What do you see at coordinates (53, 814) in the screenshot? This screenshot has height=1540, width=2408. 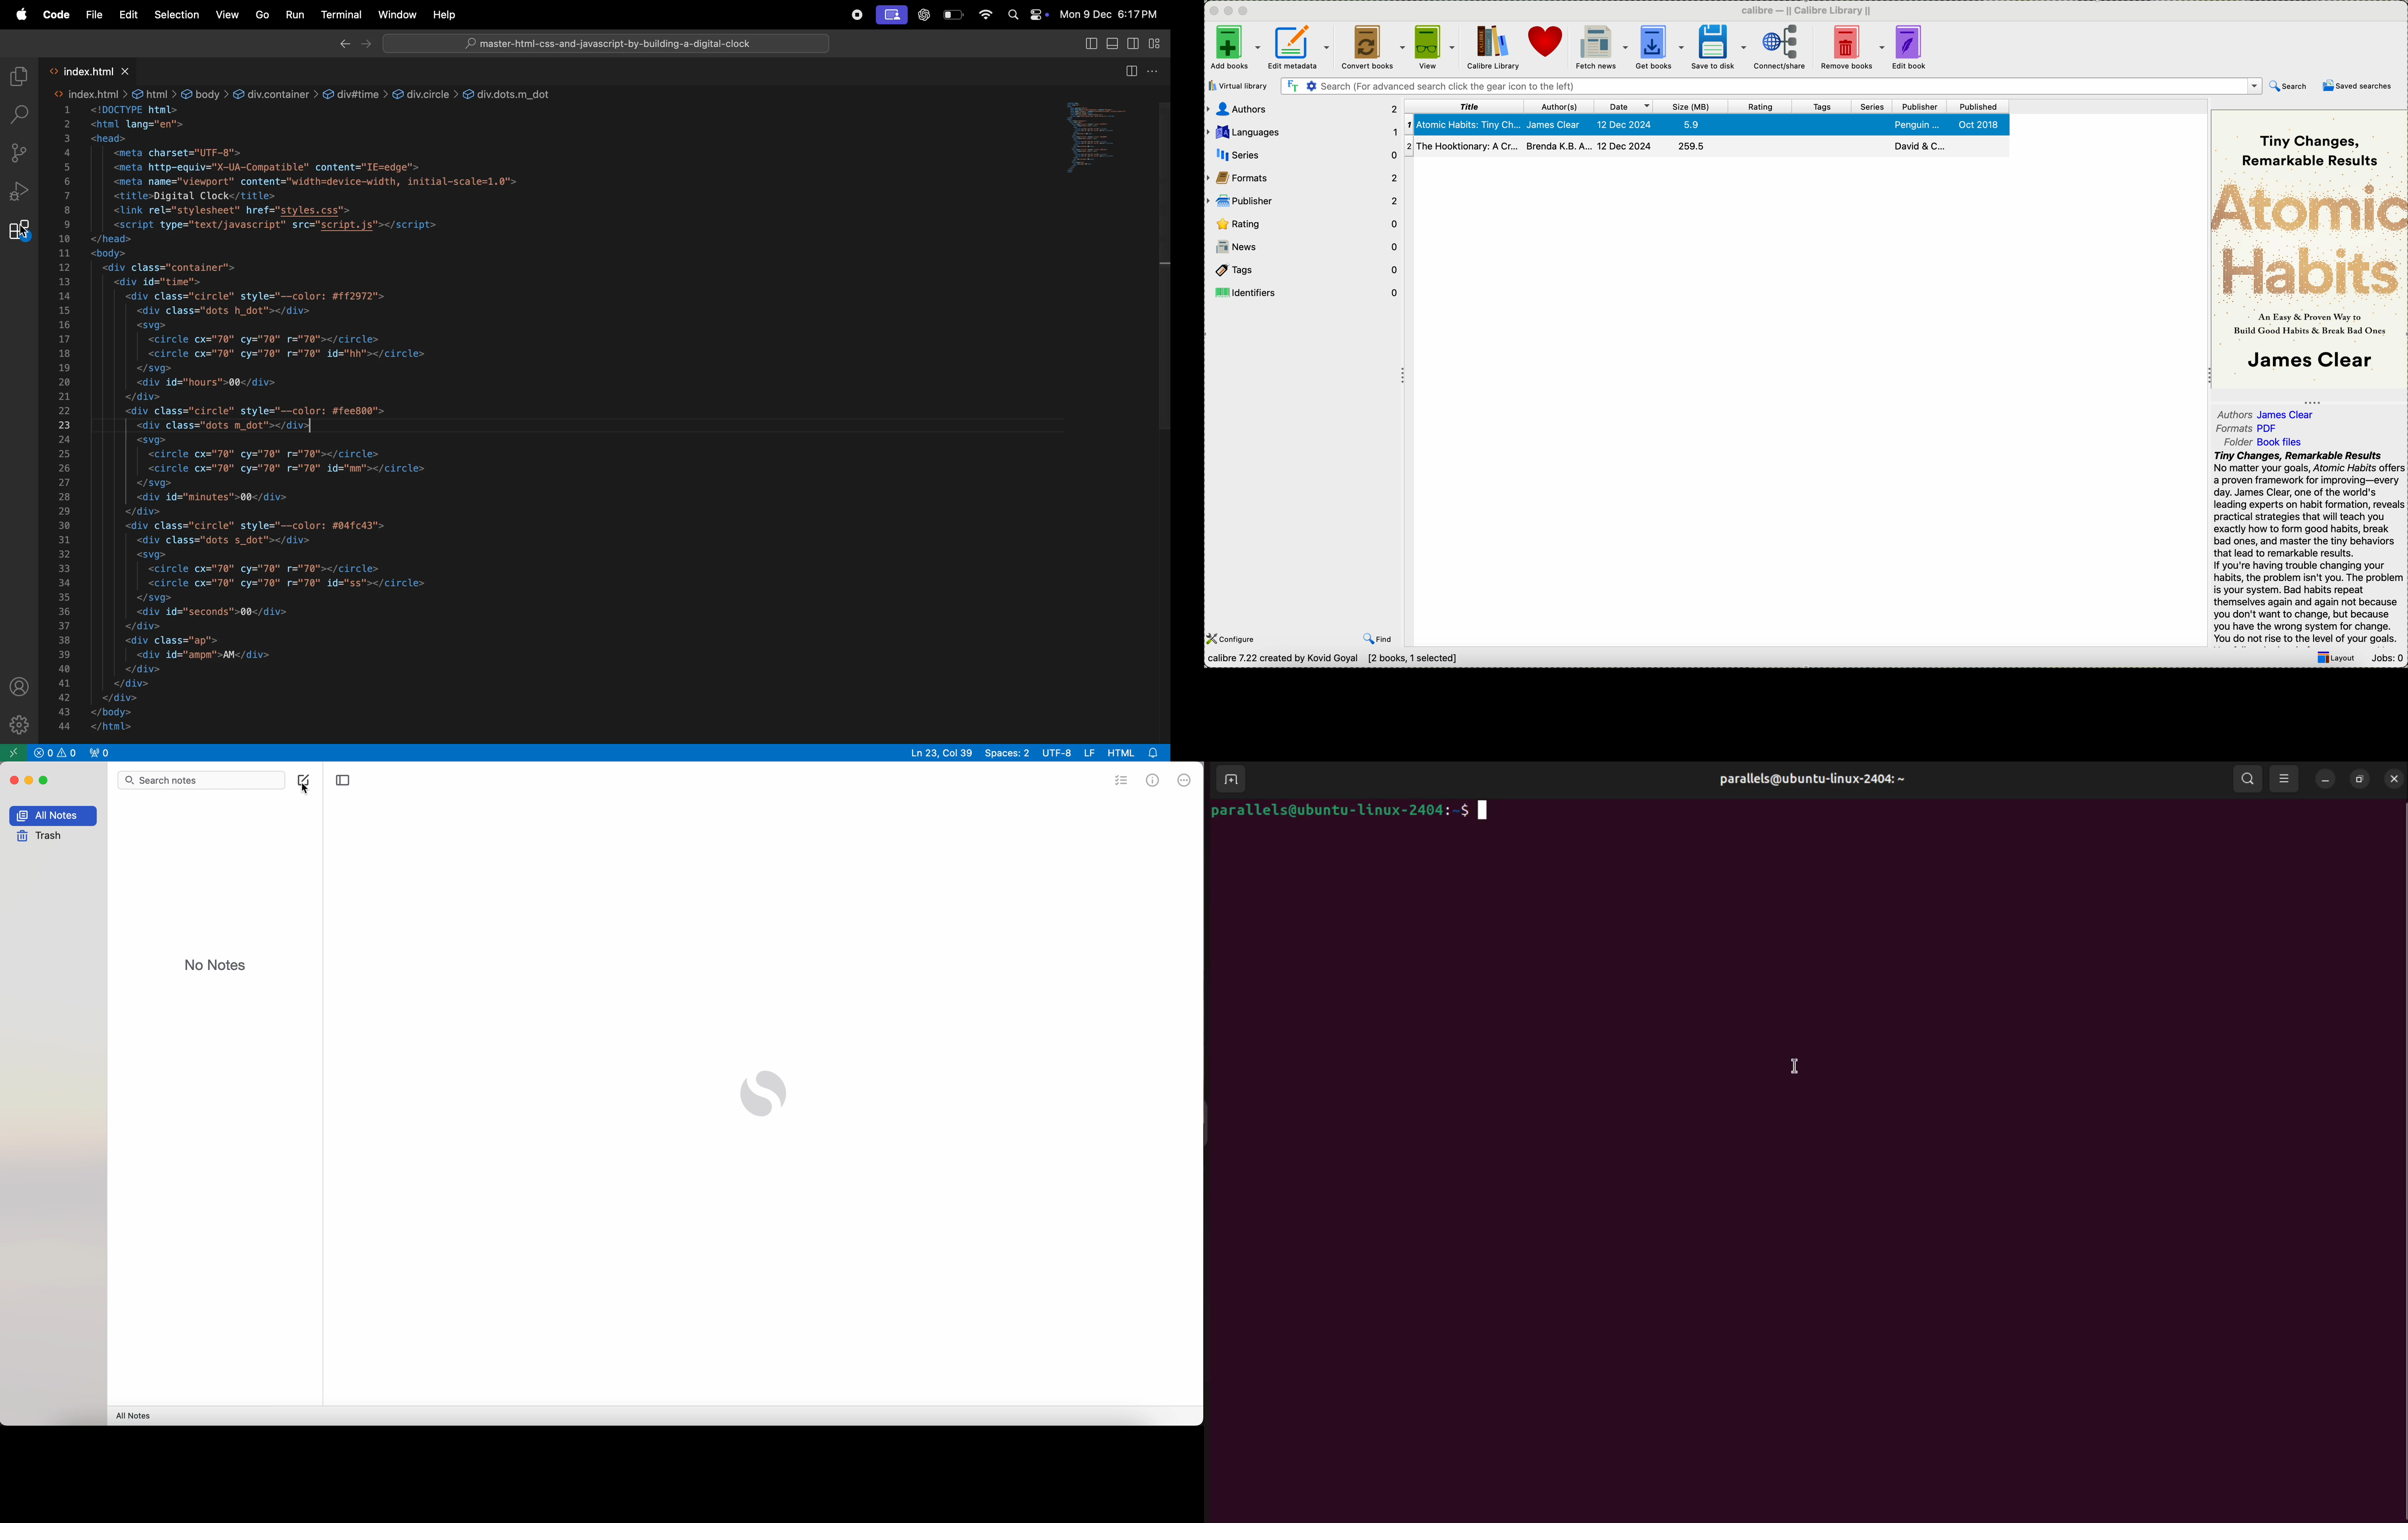 I see `all notes` at bounding box center [53, 814].